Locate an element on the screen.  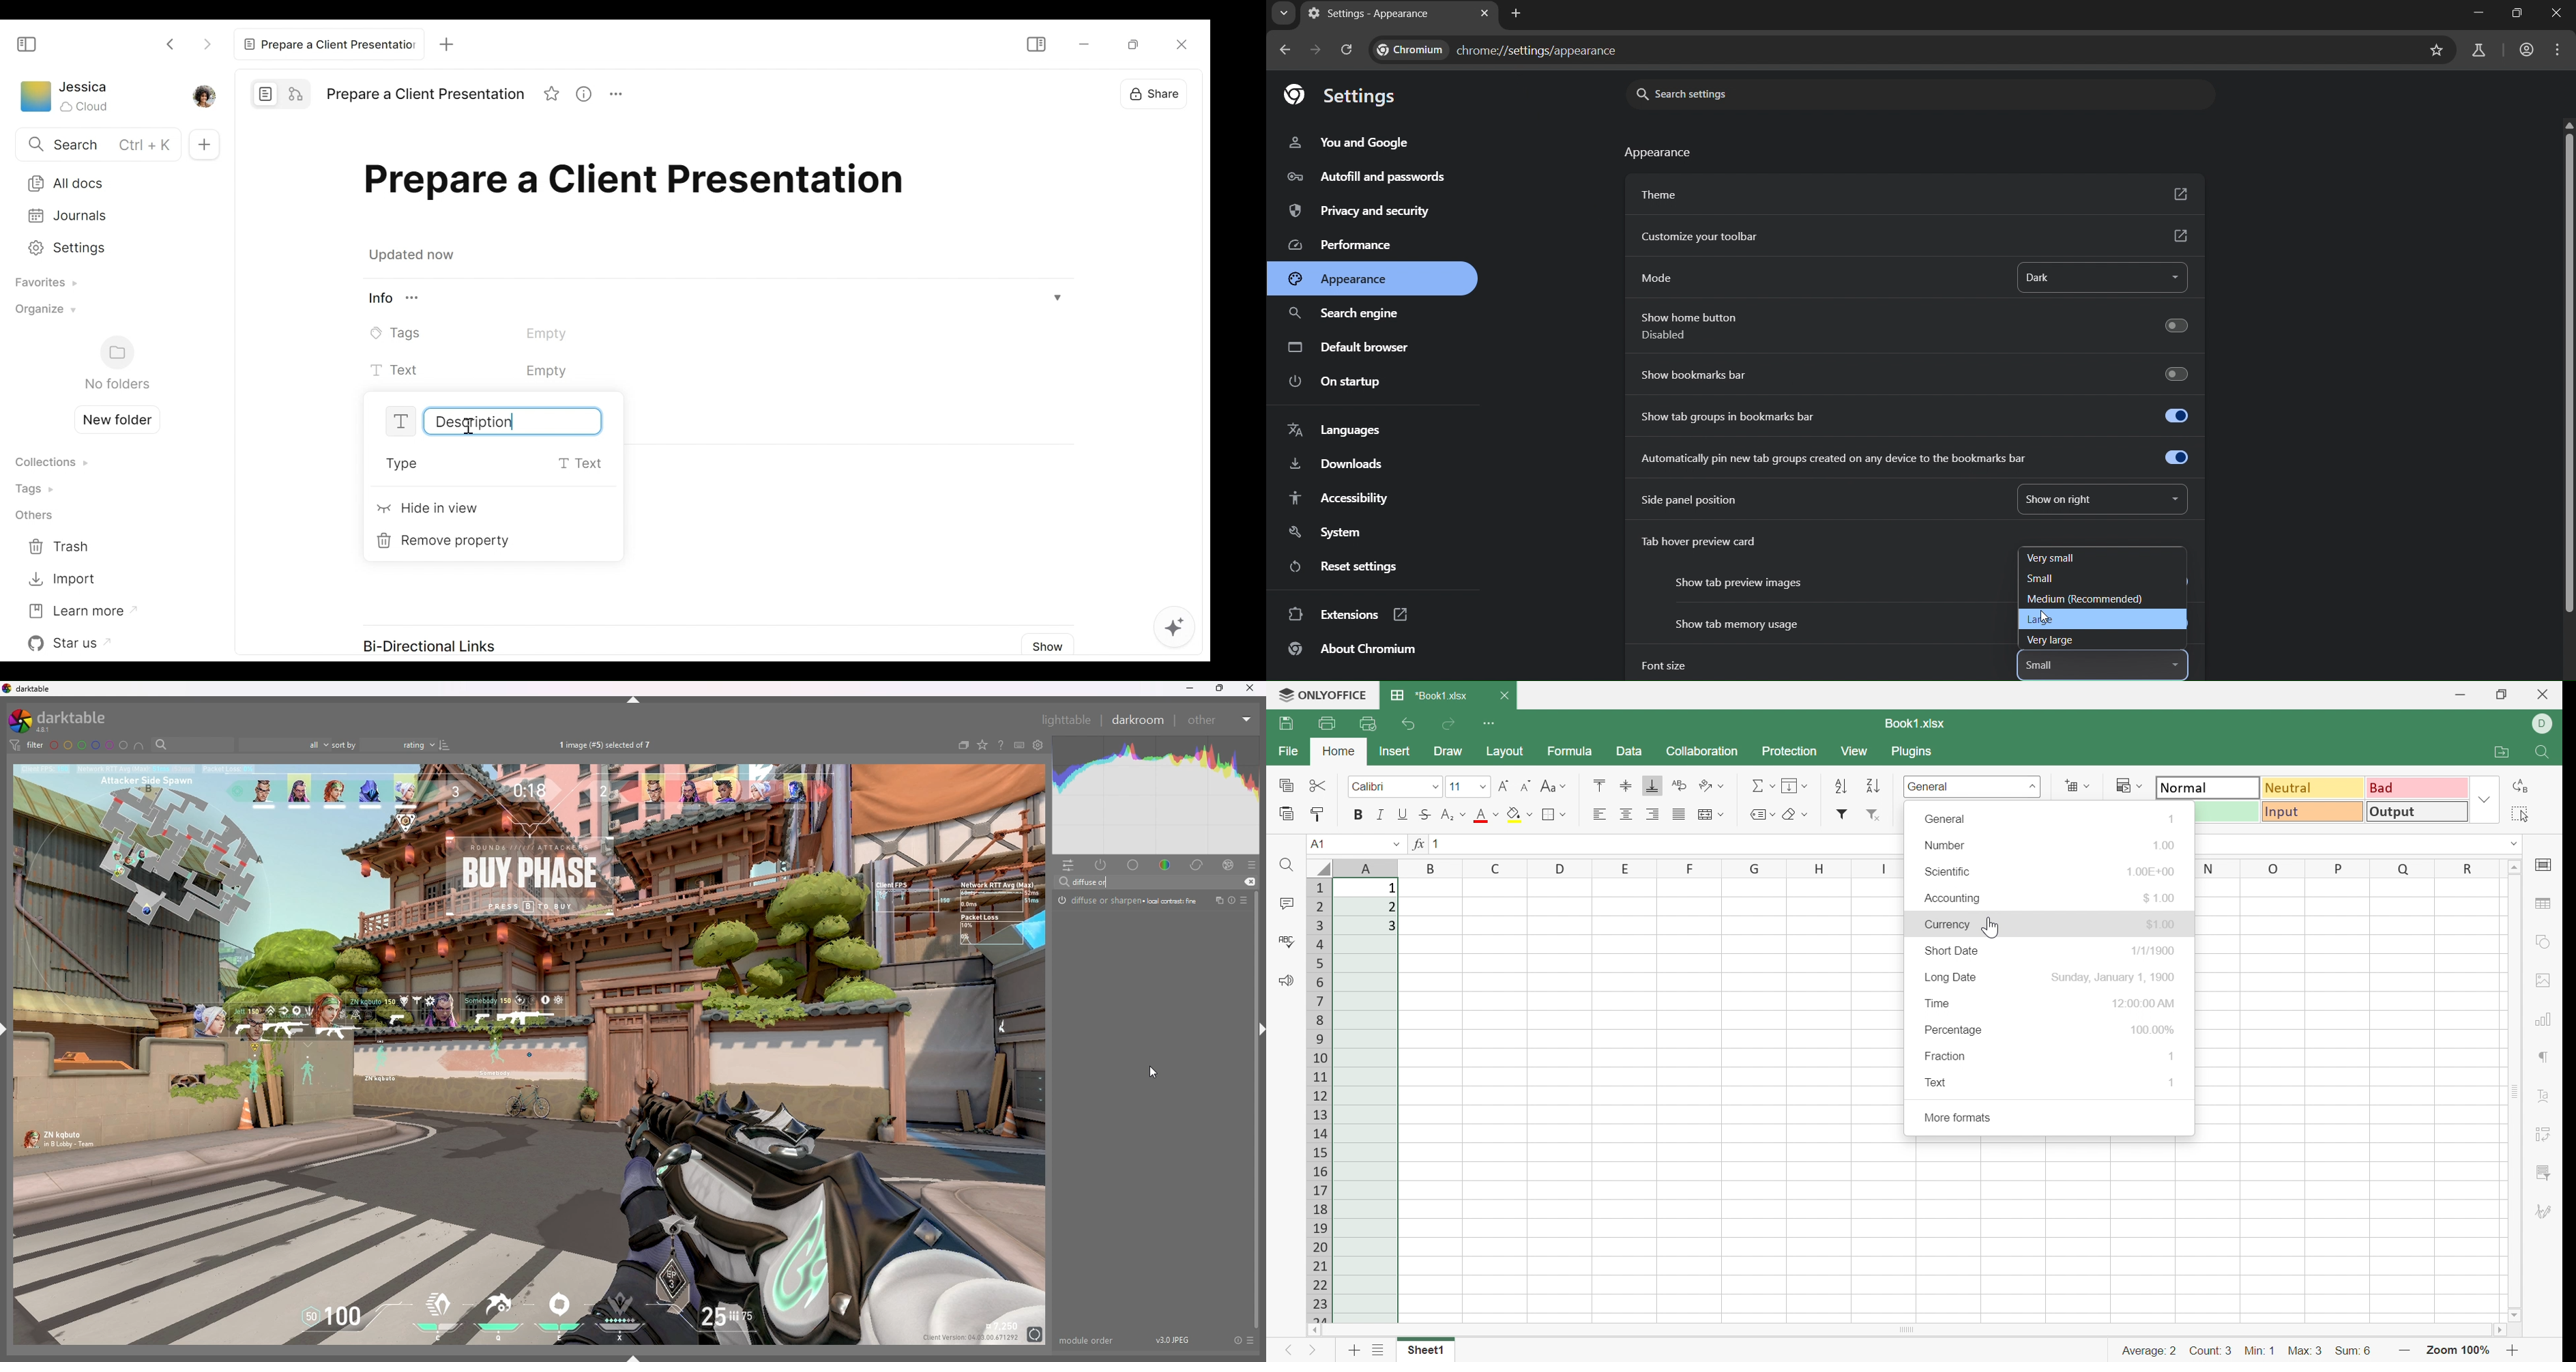
you & google is located at coordinates (1356, 141).